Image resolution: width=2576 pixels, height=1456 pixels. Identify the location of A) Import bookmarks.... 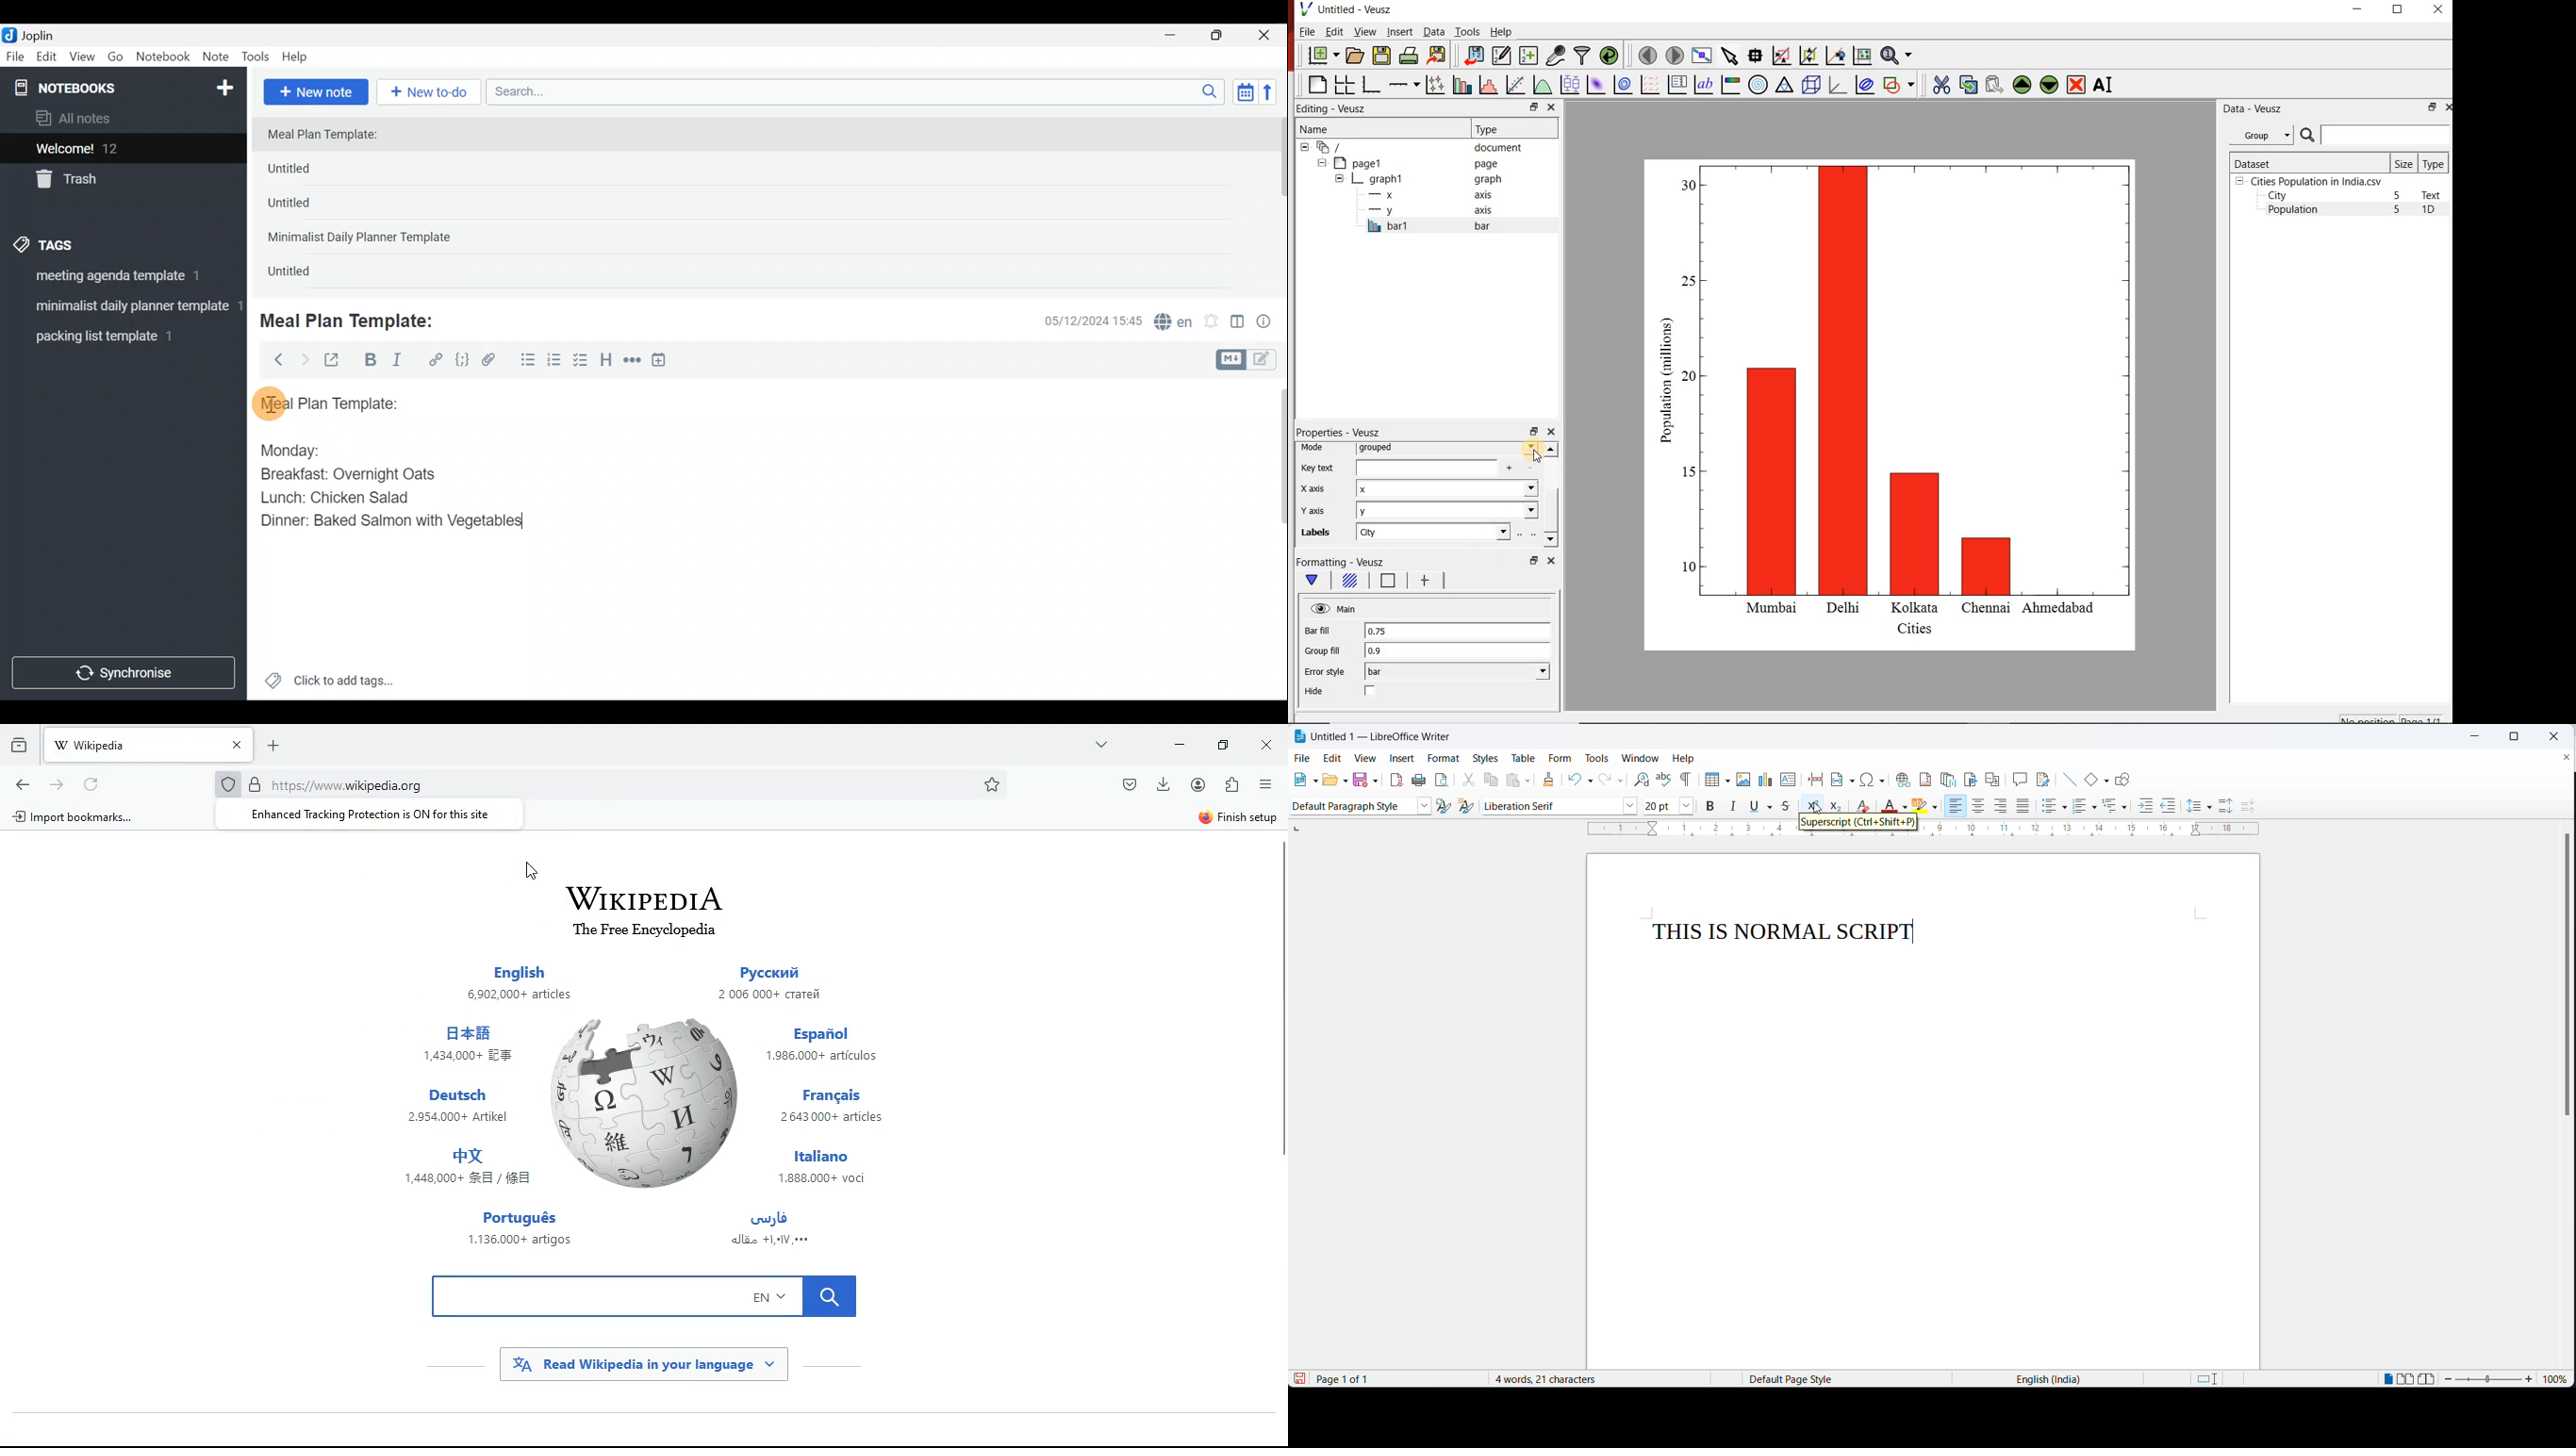
(72, 816).